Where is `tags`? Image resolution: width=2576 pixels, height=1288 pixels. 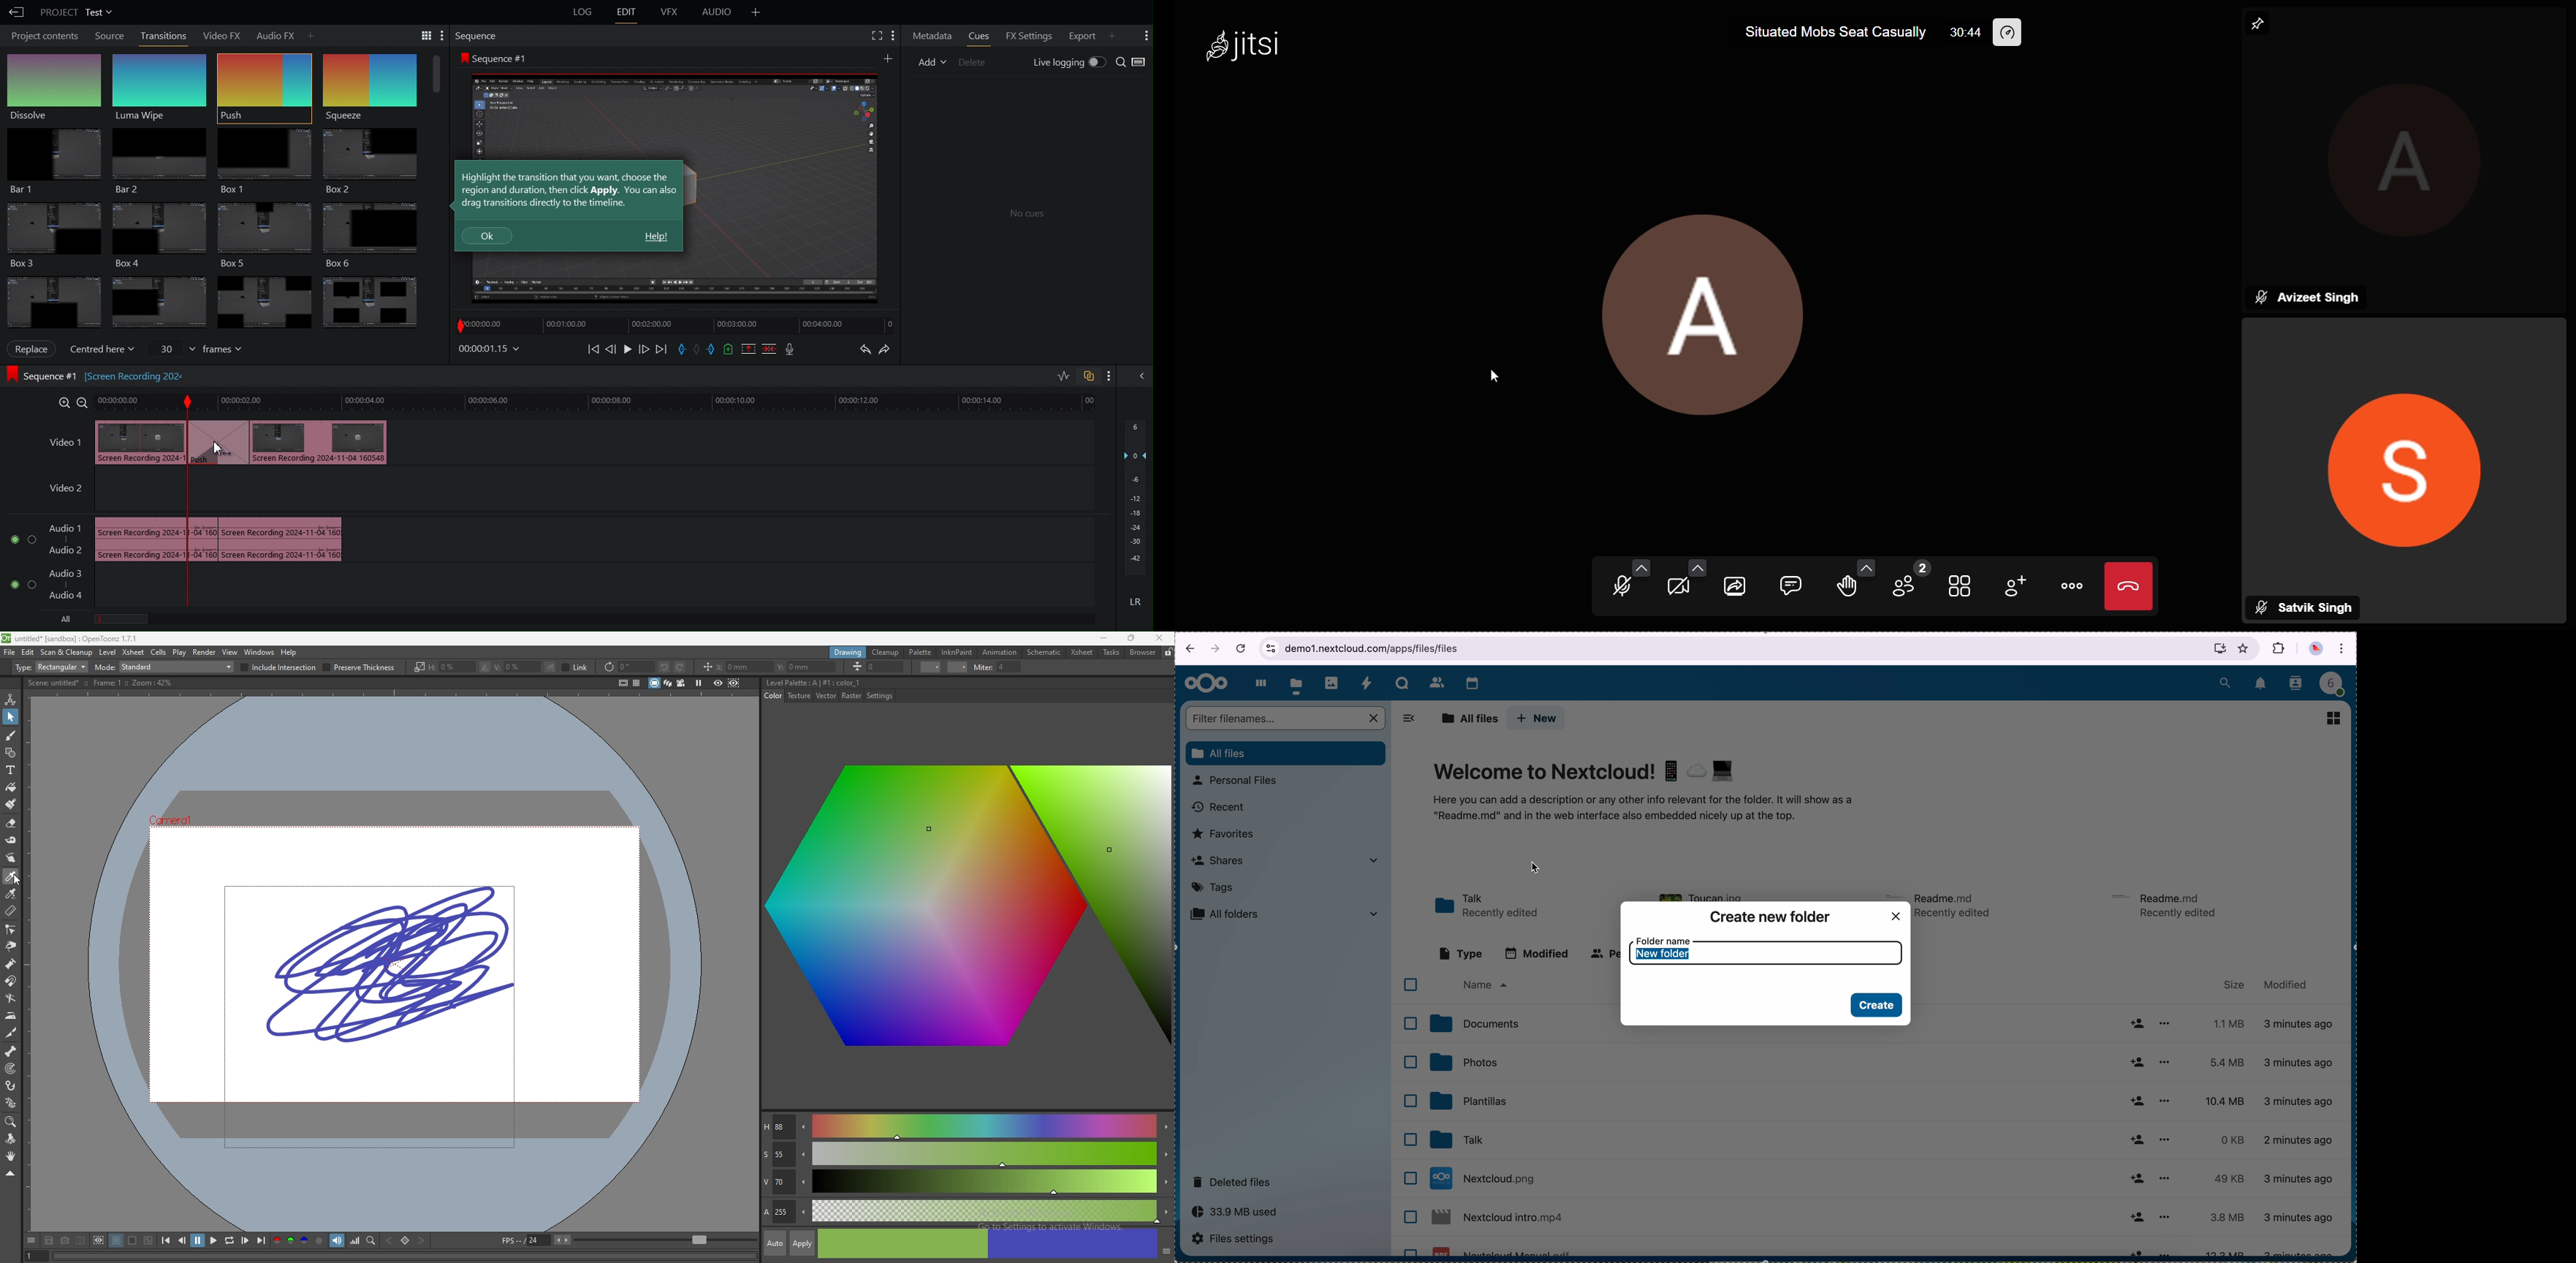 tags is located at coordinates (1213, 887).